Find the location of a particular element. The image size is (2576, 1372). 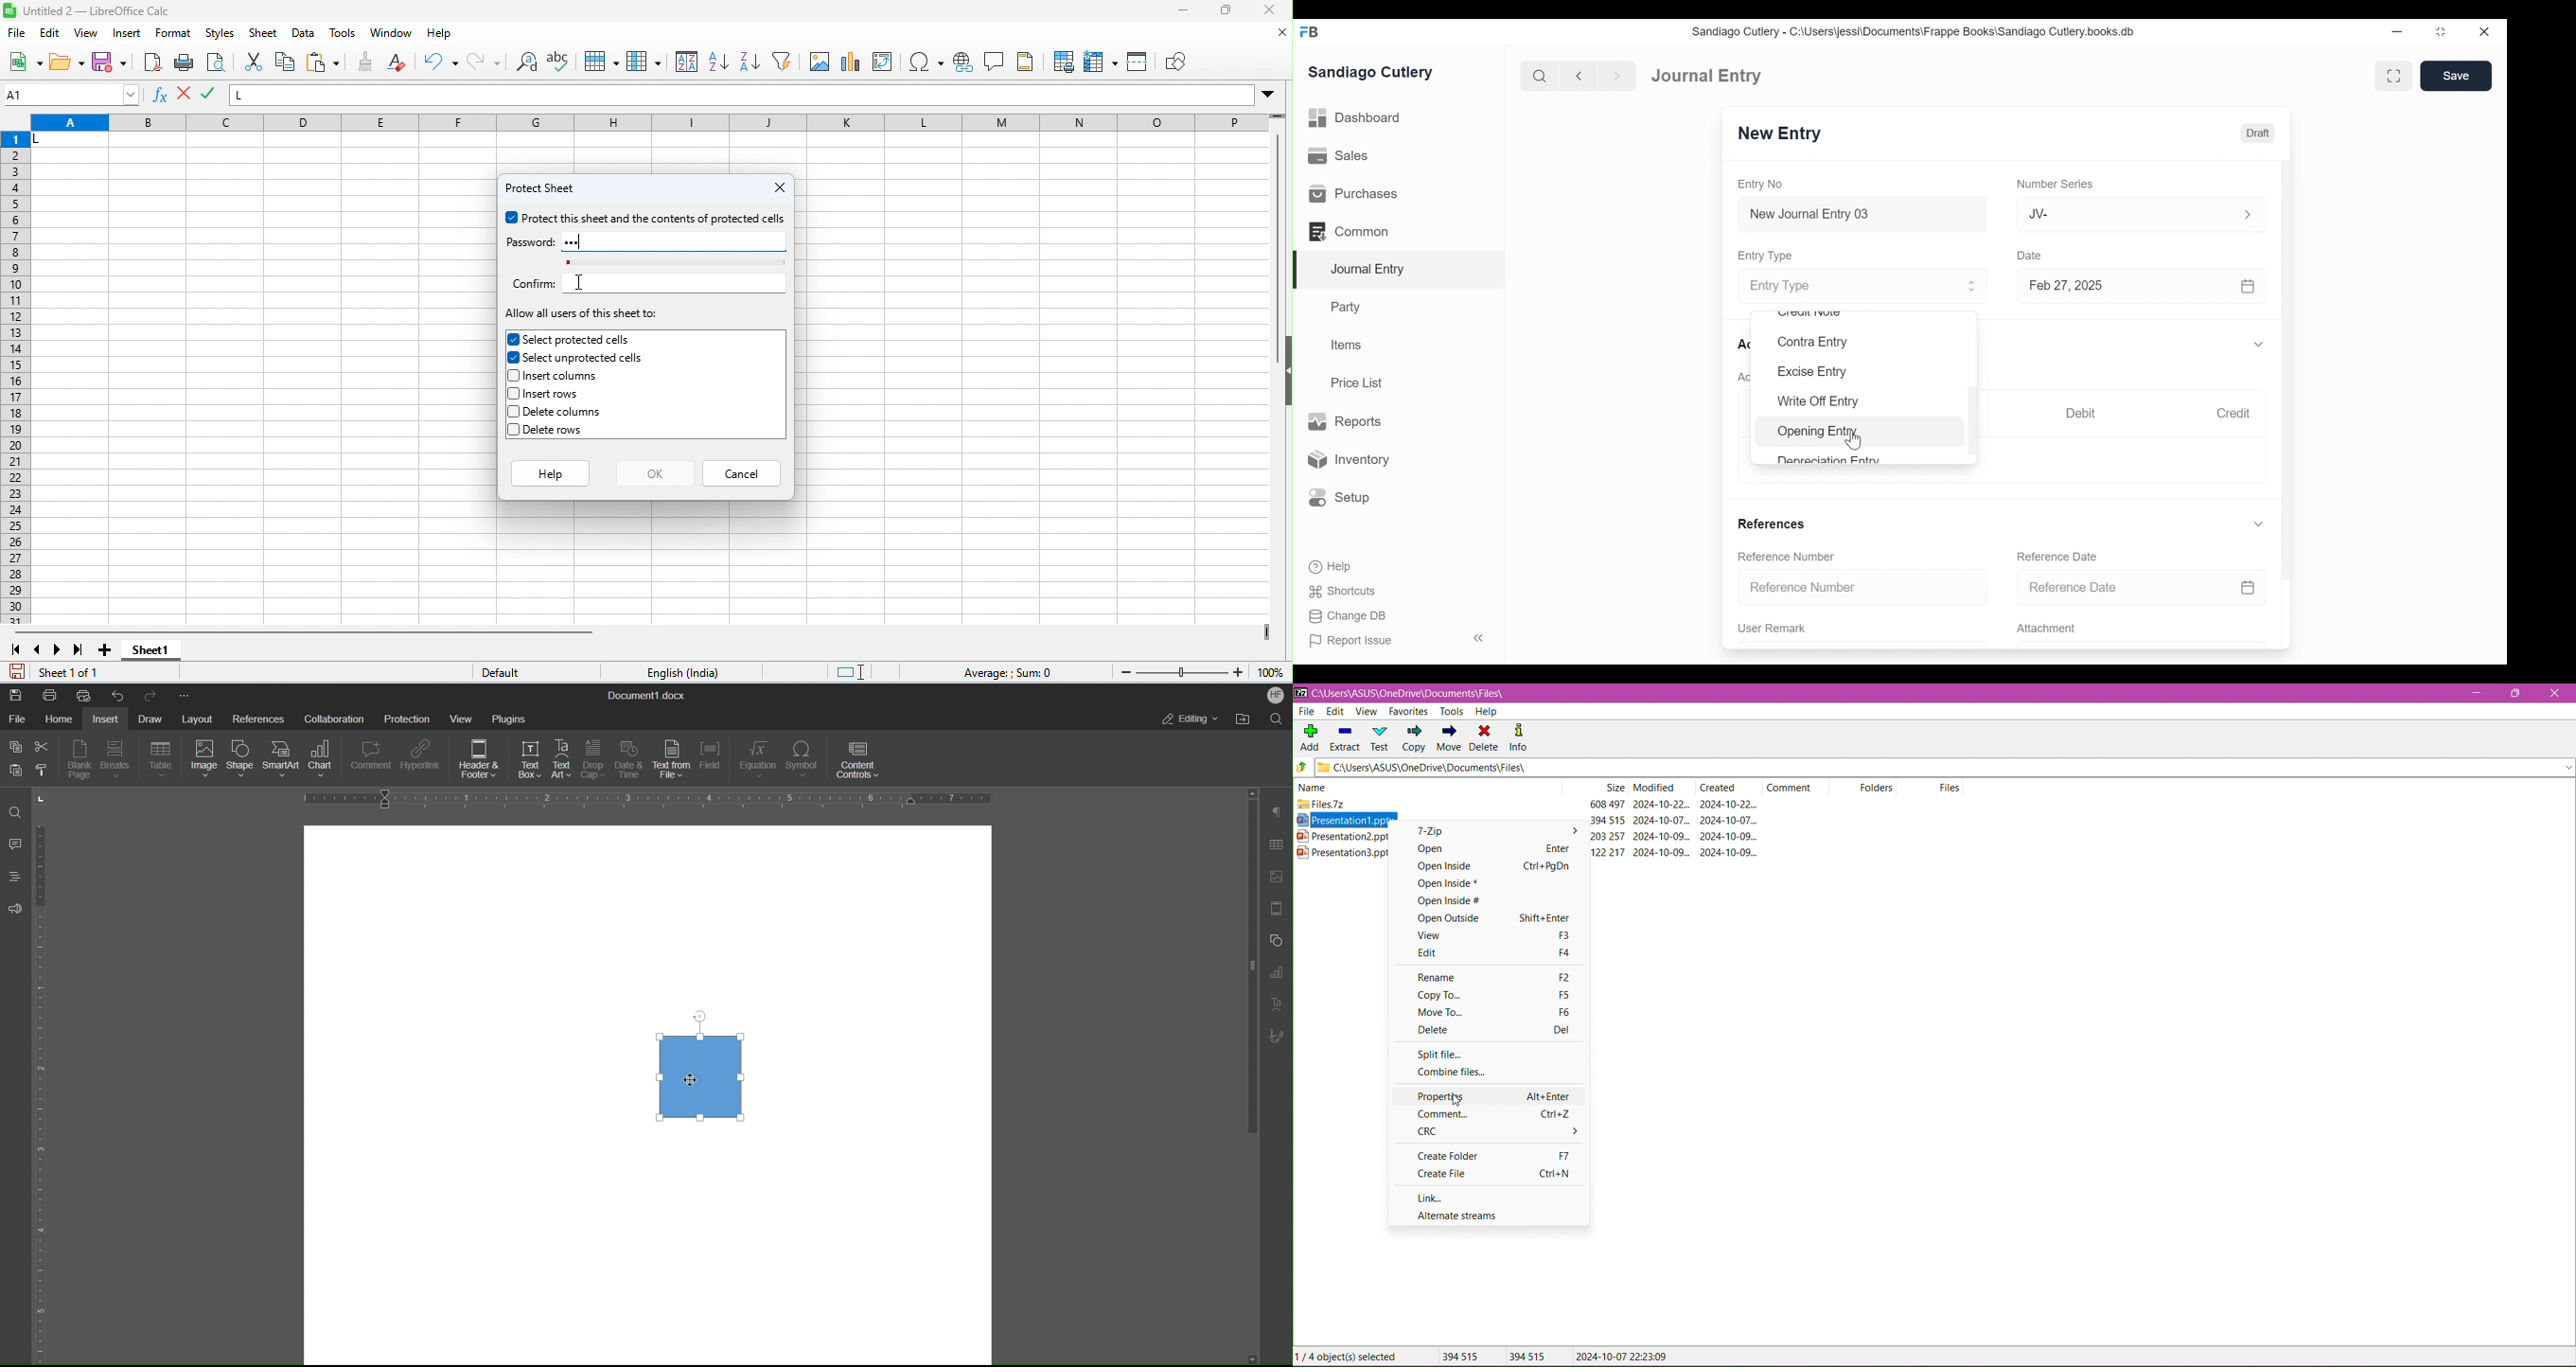

Layout is located at coordinates (199, 717).